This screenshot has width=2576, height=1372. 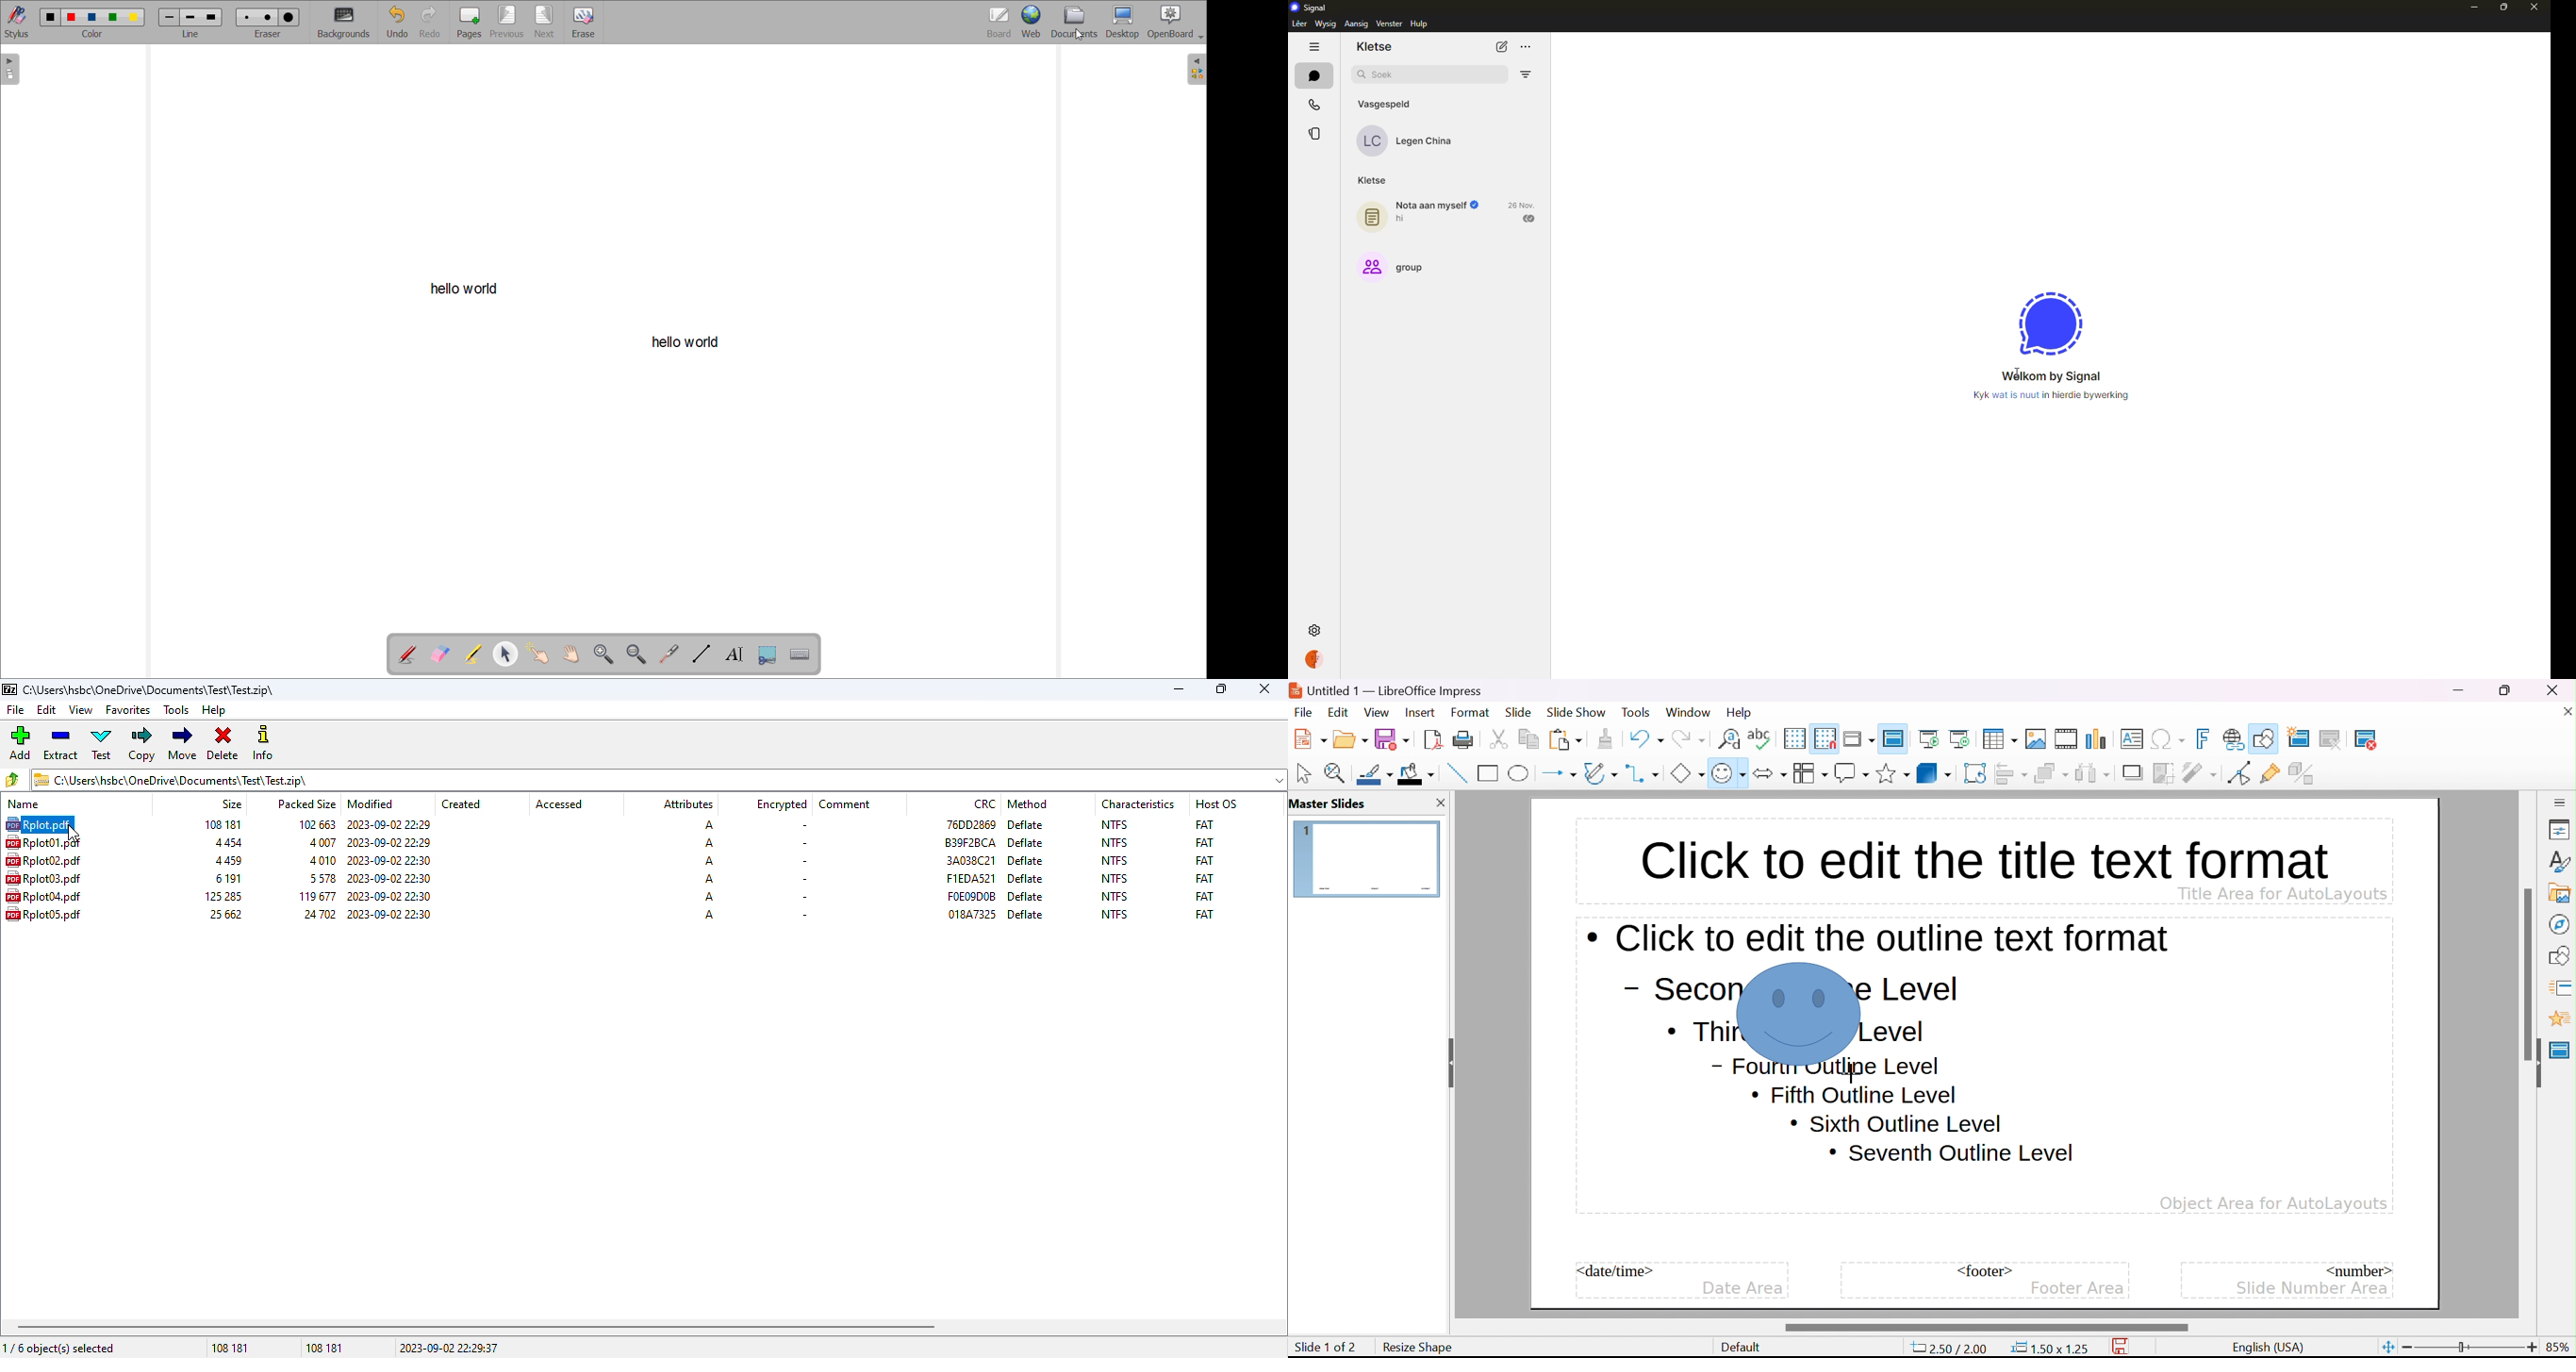 What do you see at coordinates (2303, 773) in the screenshot?
I see `toggle extrusion` at bounding box center [2303, 773].